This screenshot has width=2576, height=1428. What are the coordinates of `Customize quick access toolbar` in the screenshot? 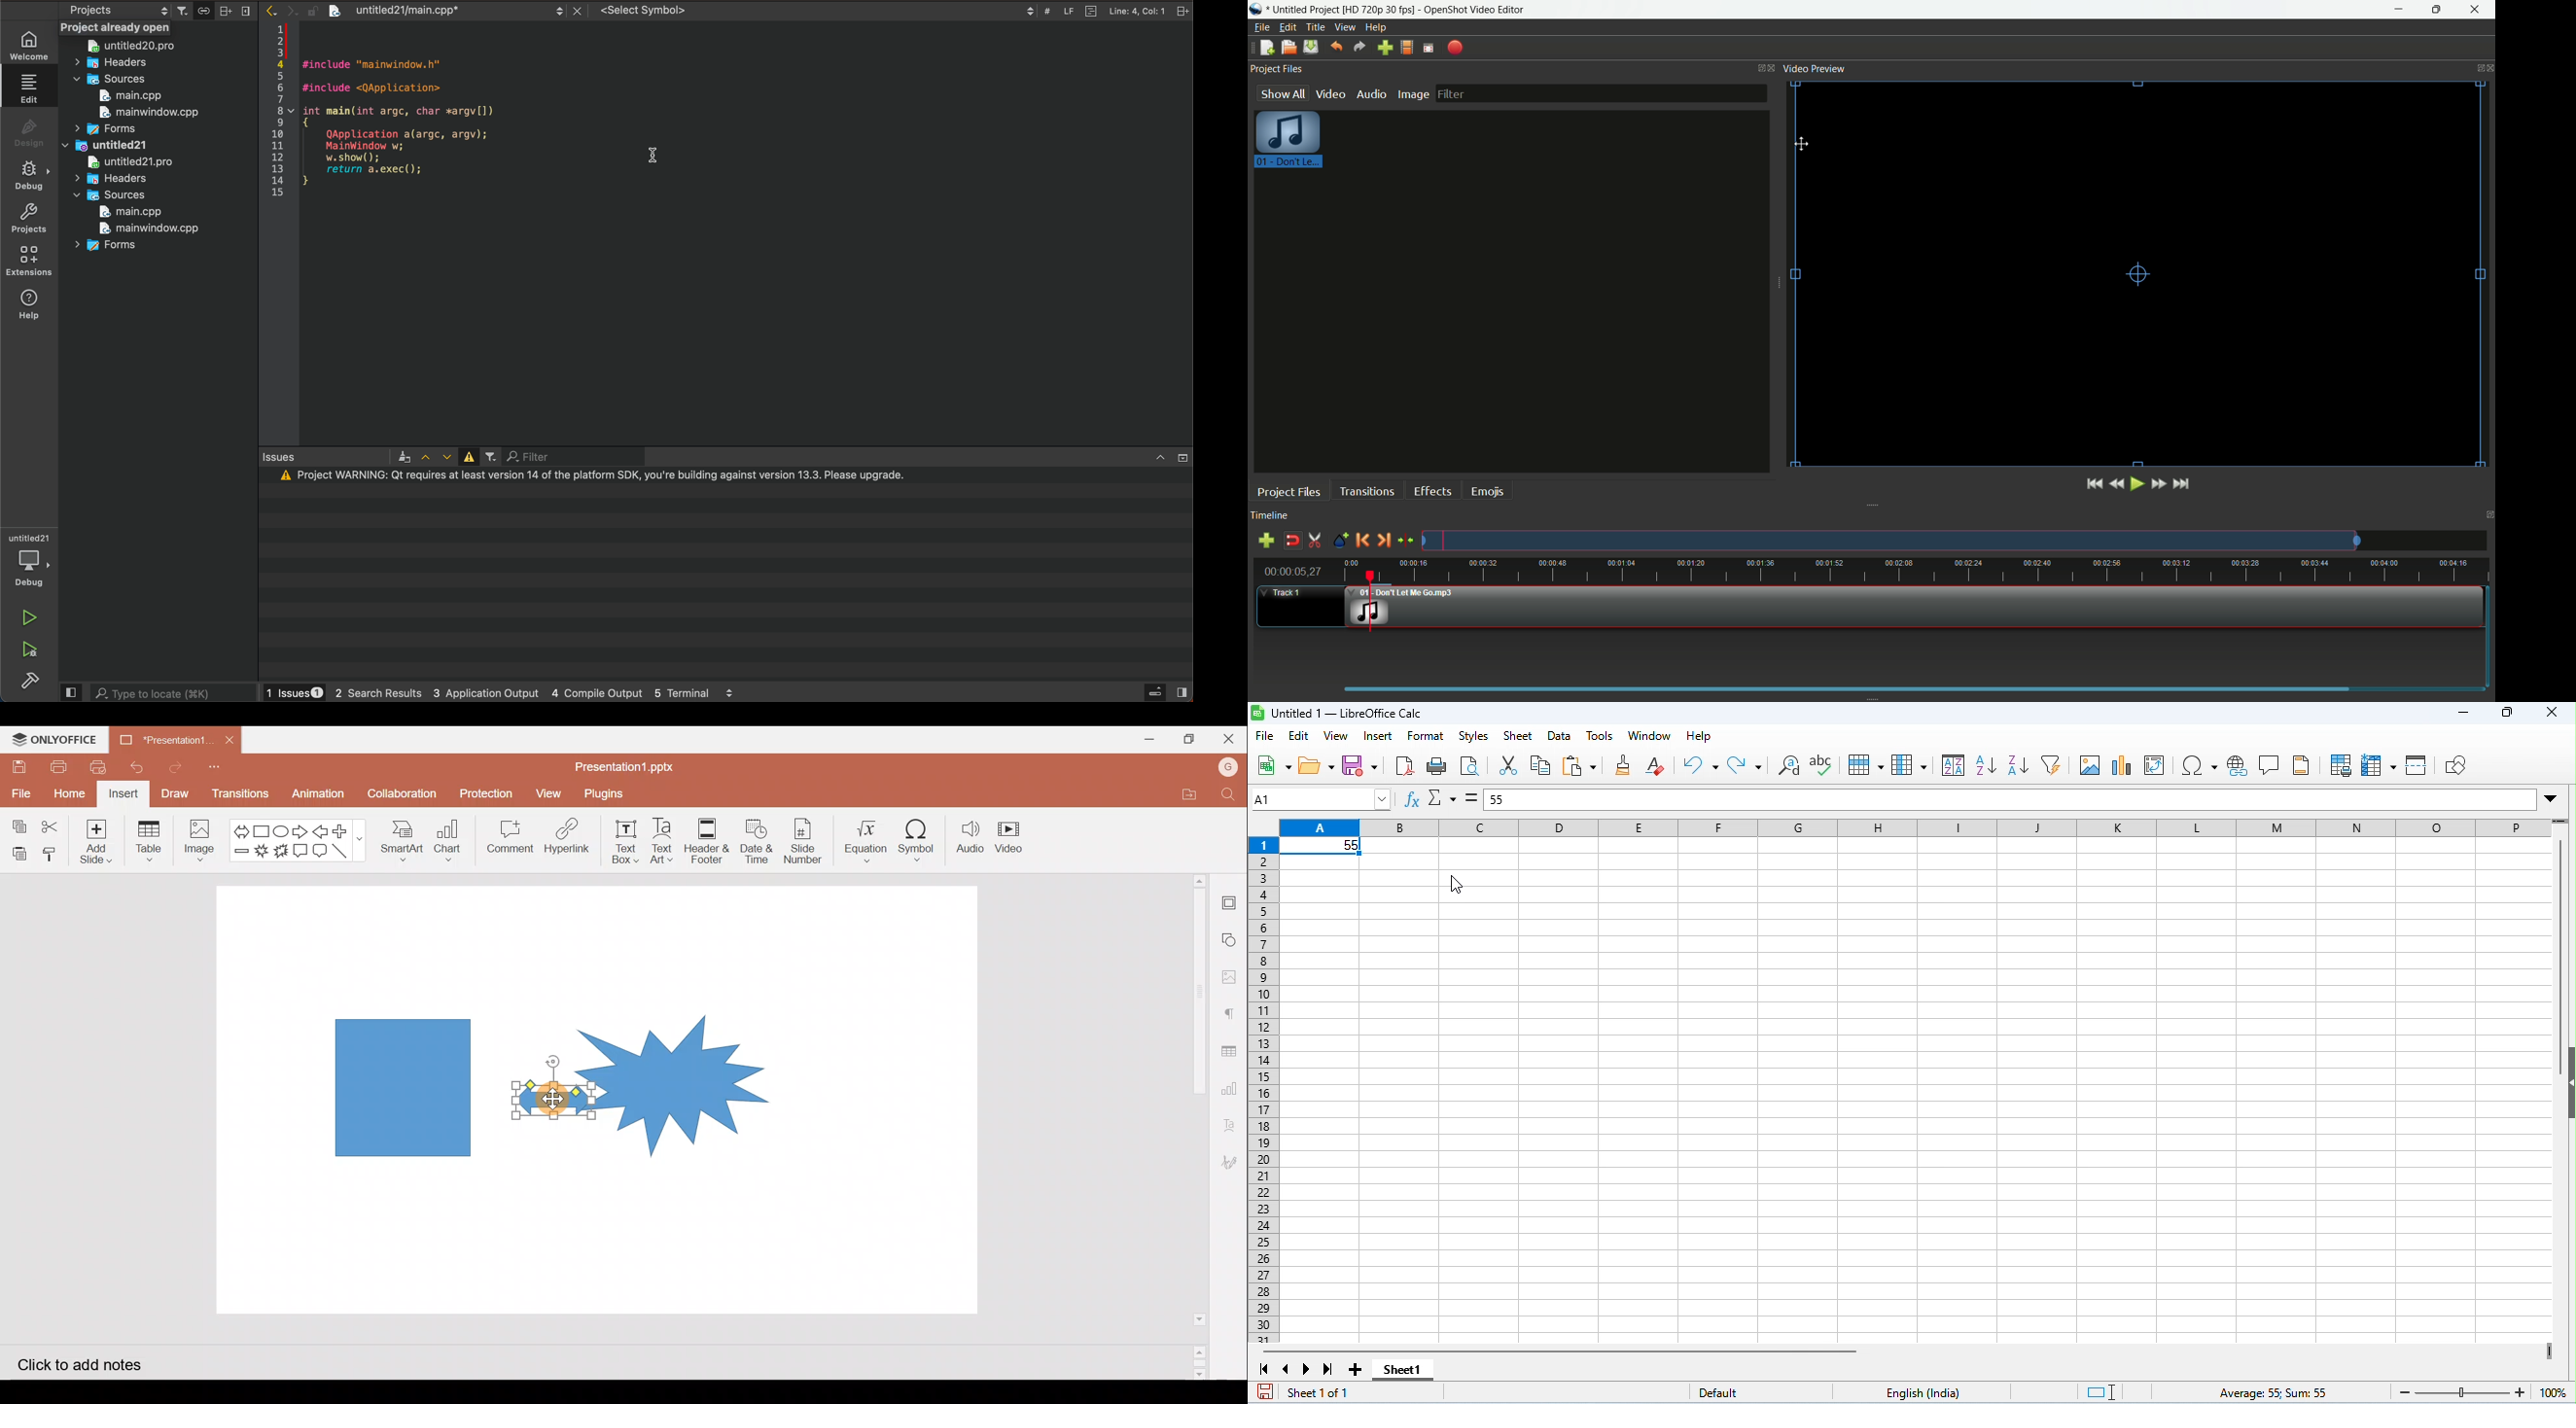 It's located at (222, 767).